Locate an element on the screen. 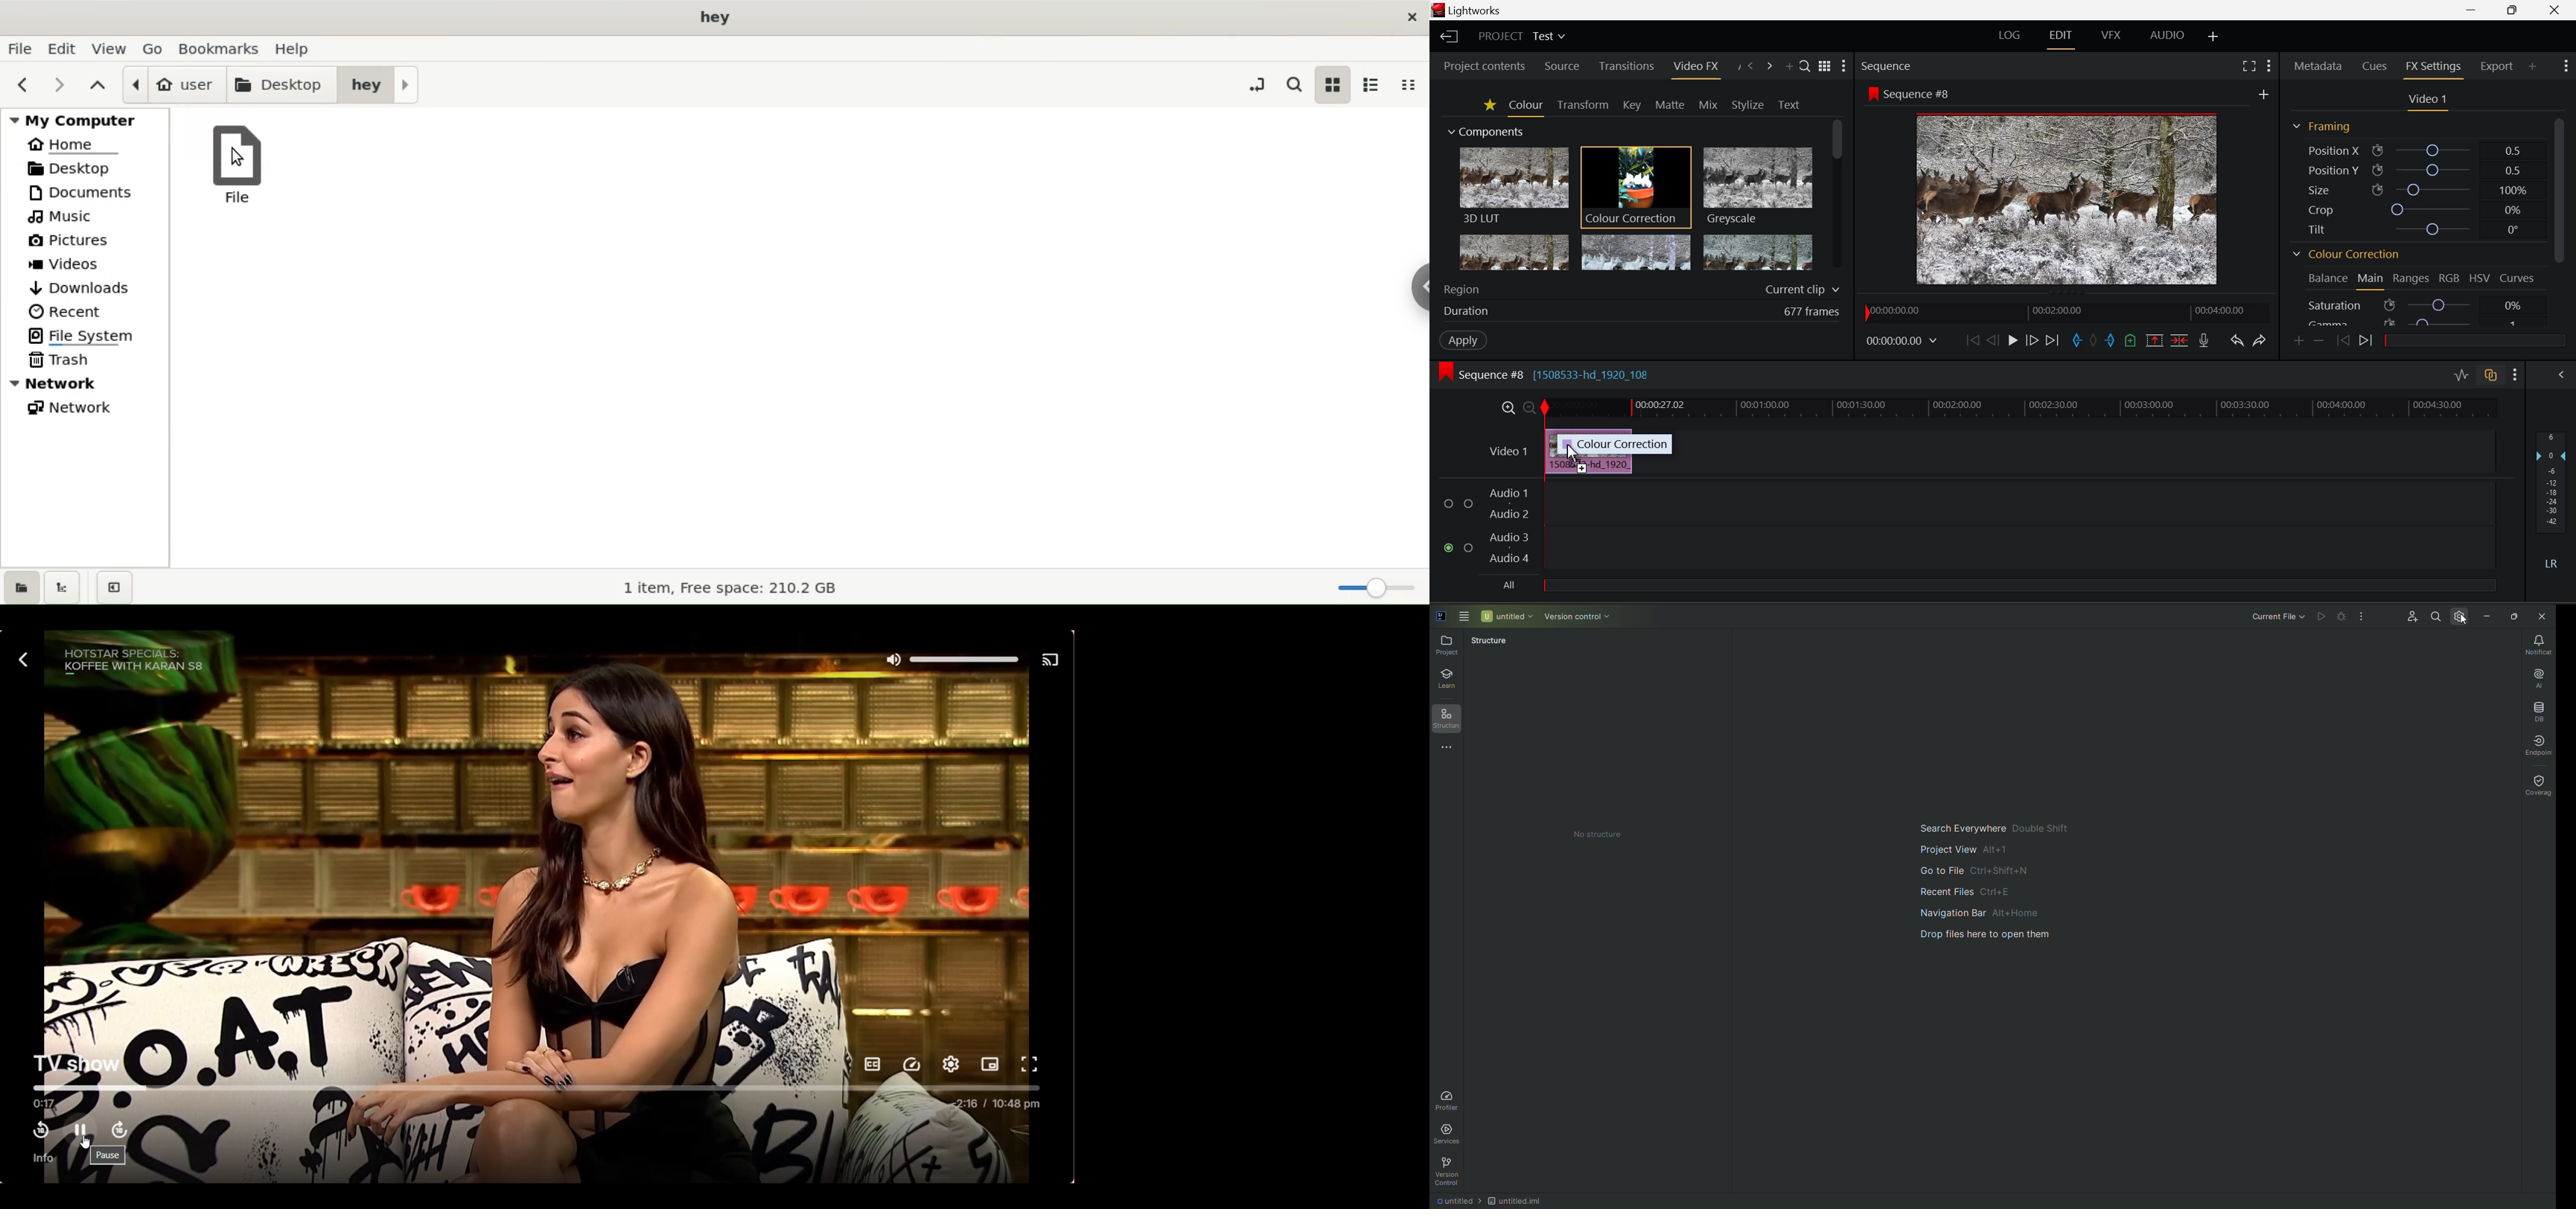 The width and height of the screenshot is (2576, 1232). Structure is located at coordinates (1495, 643).